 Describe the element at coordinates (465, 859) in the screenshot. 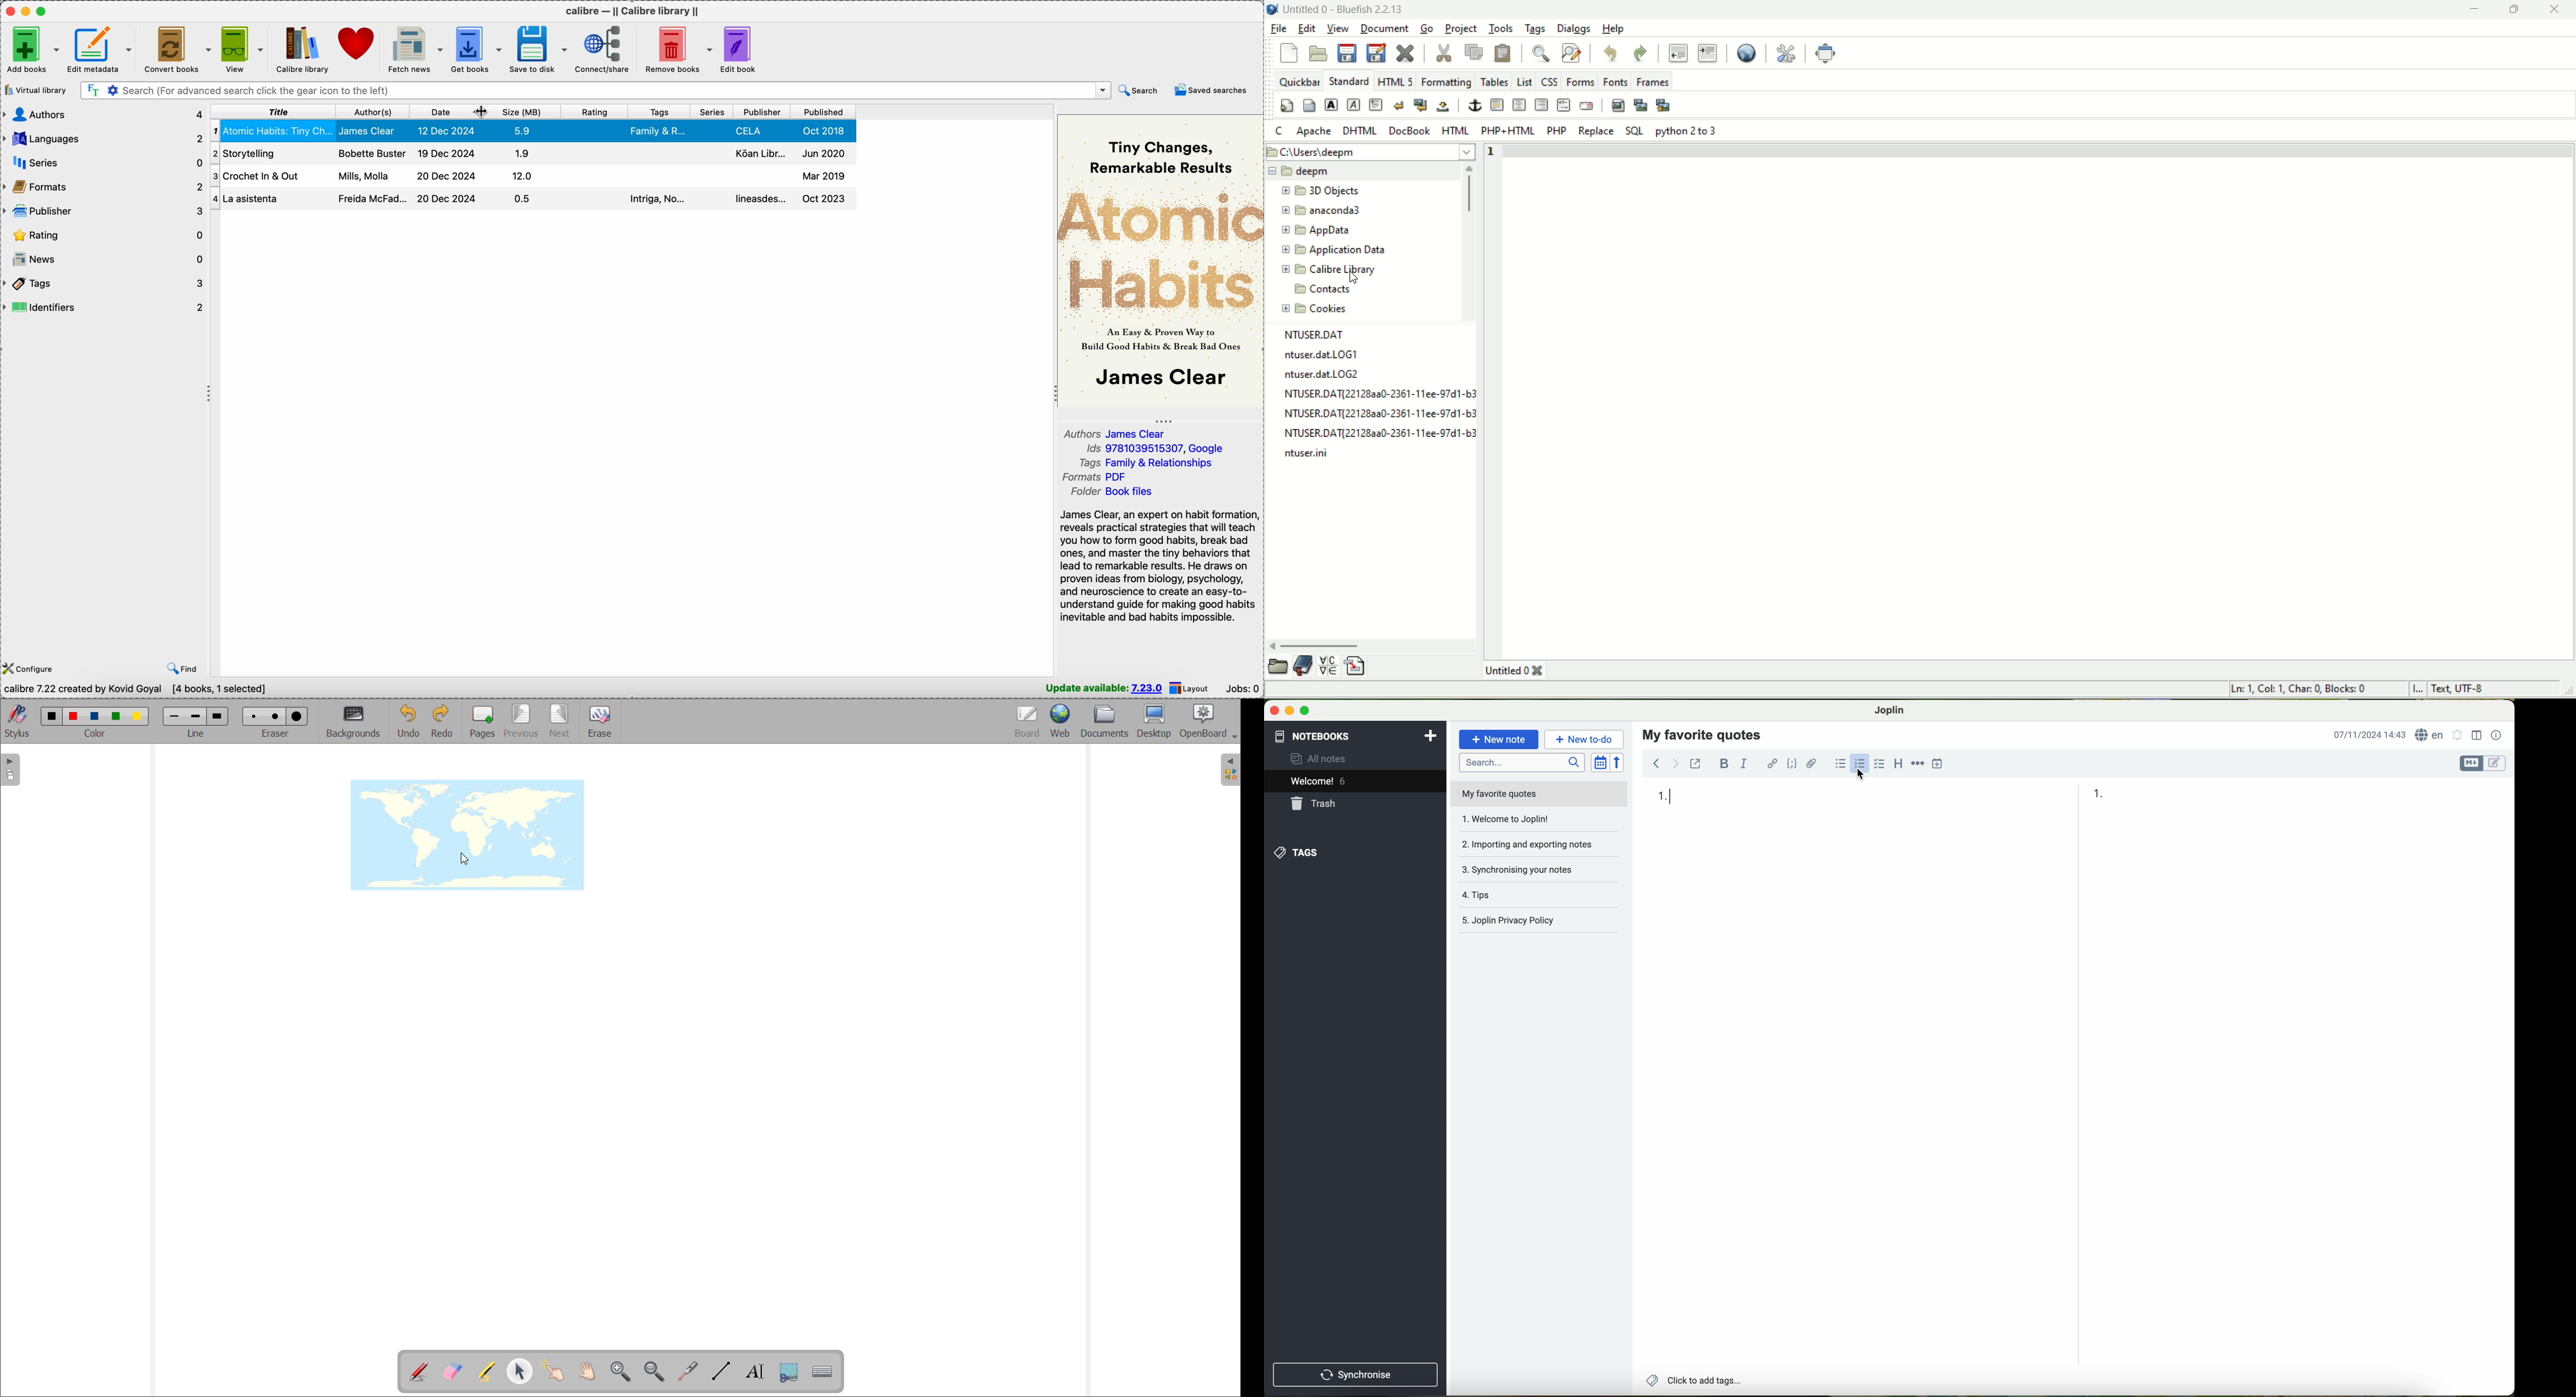

I see `cursor` at that location.